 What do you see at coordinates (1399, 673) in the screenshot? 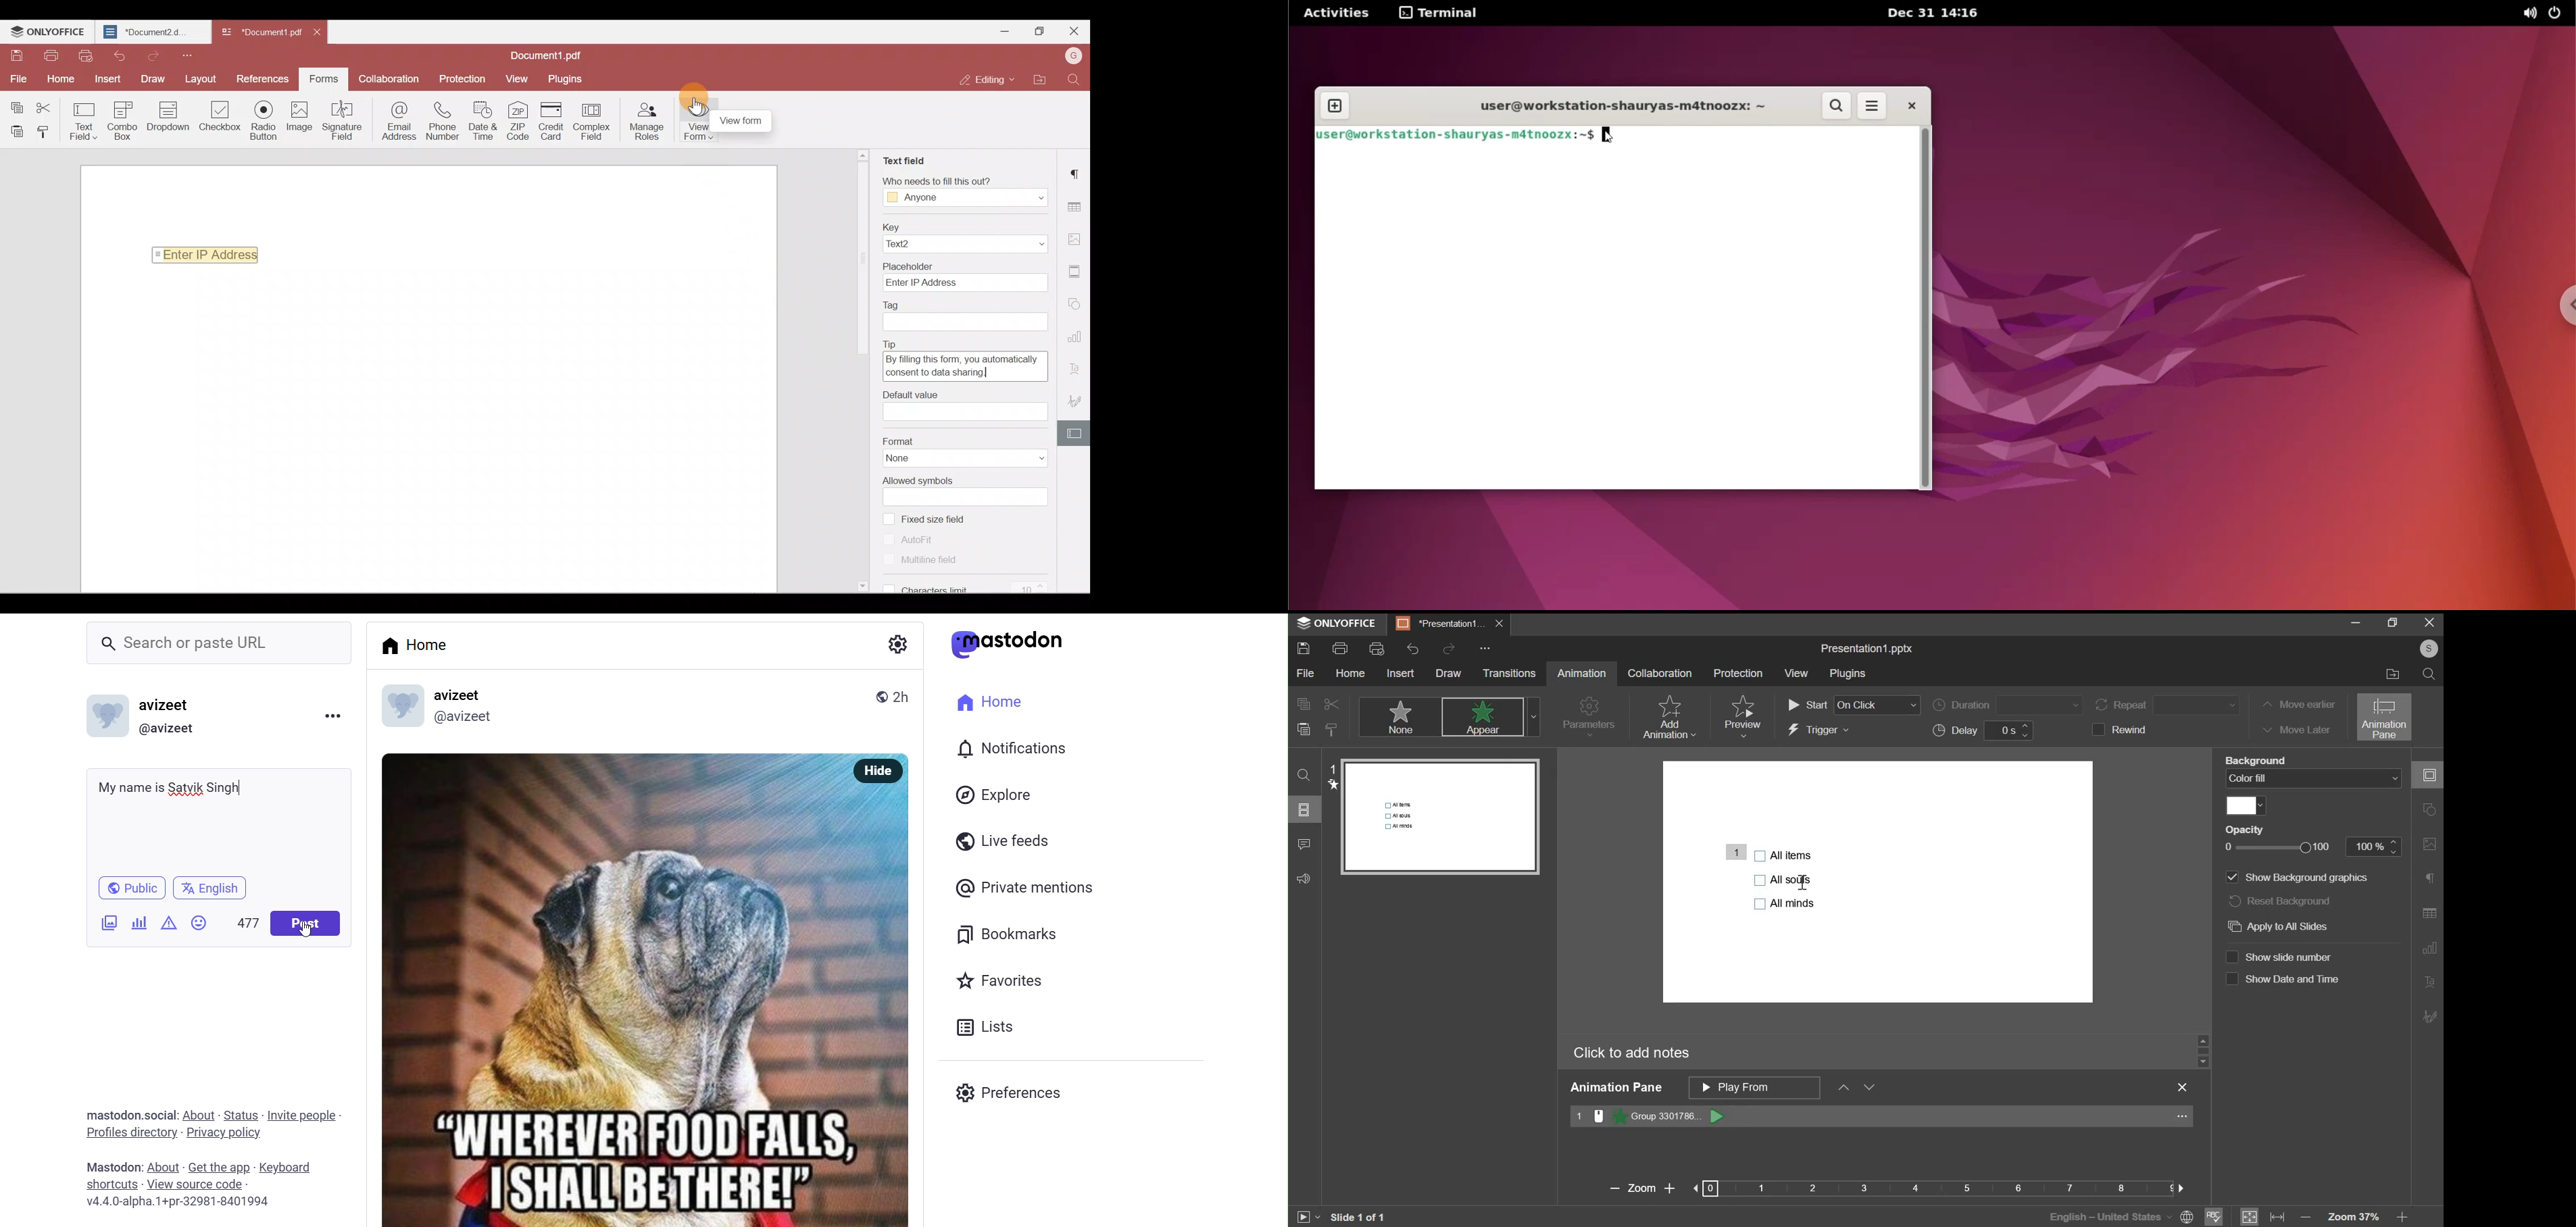
I see `insert` at bounding box center [1399, 673].